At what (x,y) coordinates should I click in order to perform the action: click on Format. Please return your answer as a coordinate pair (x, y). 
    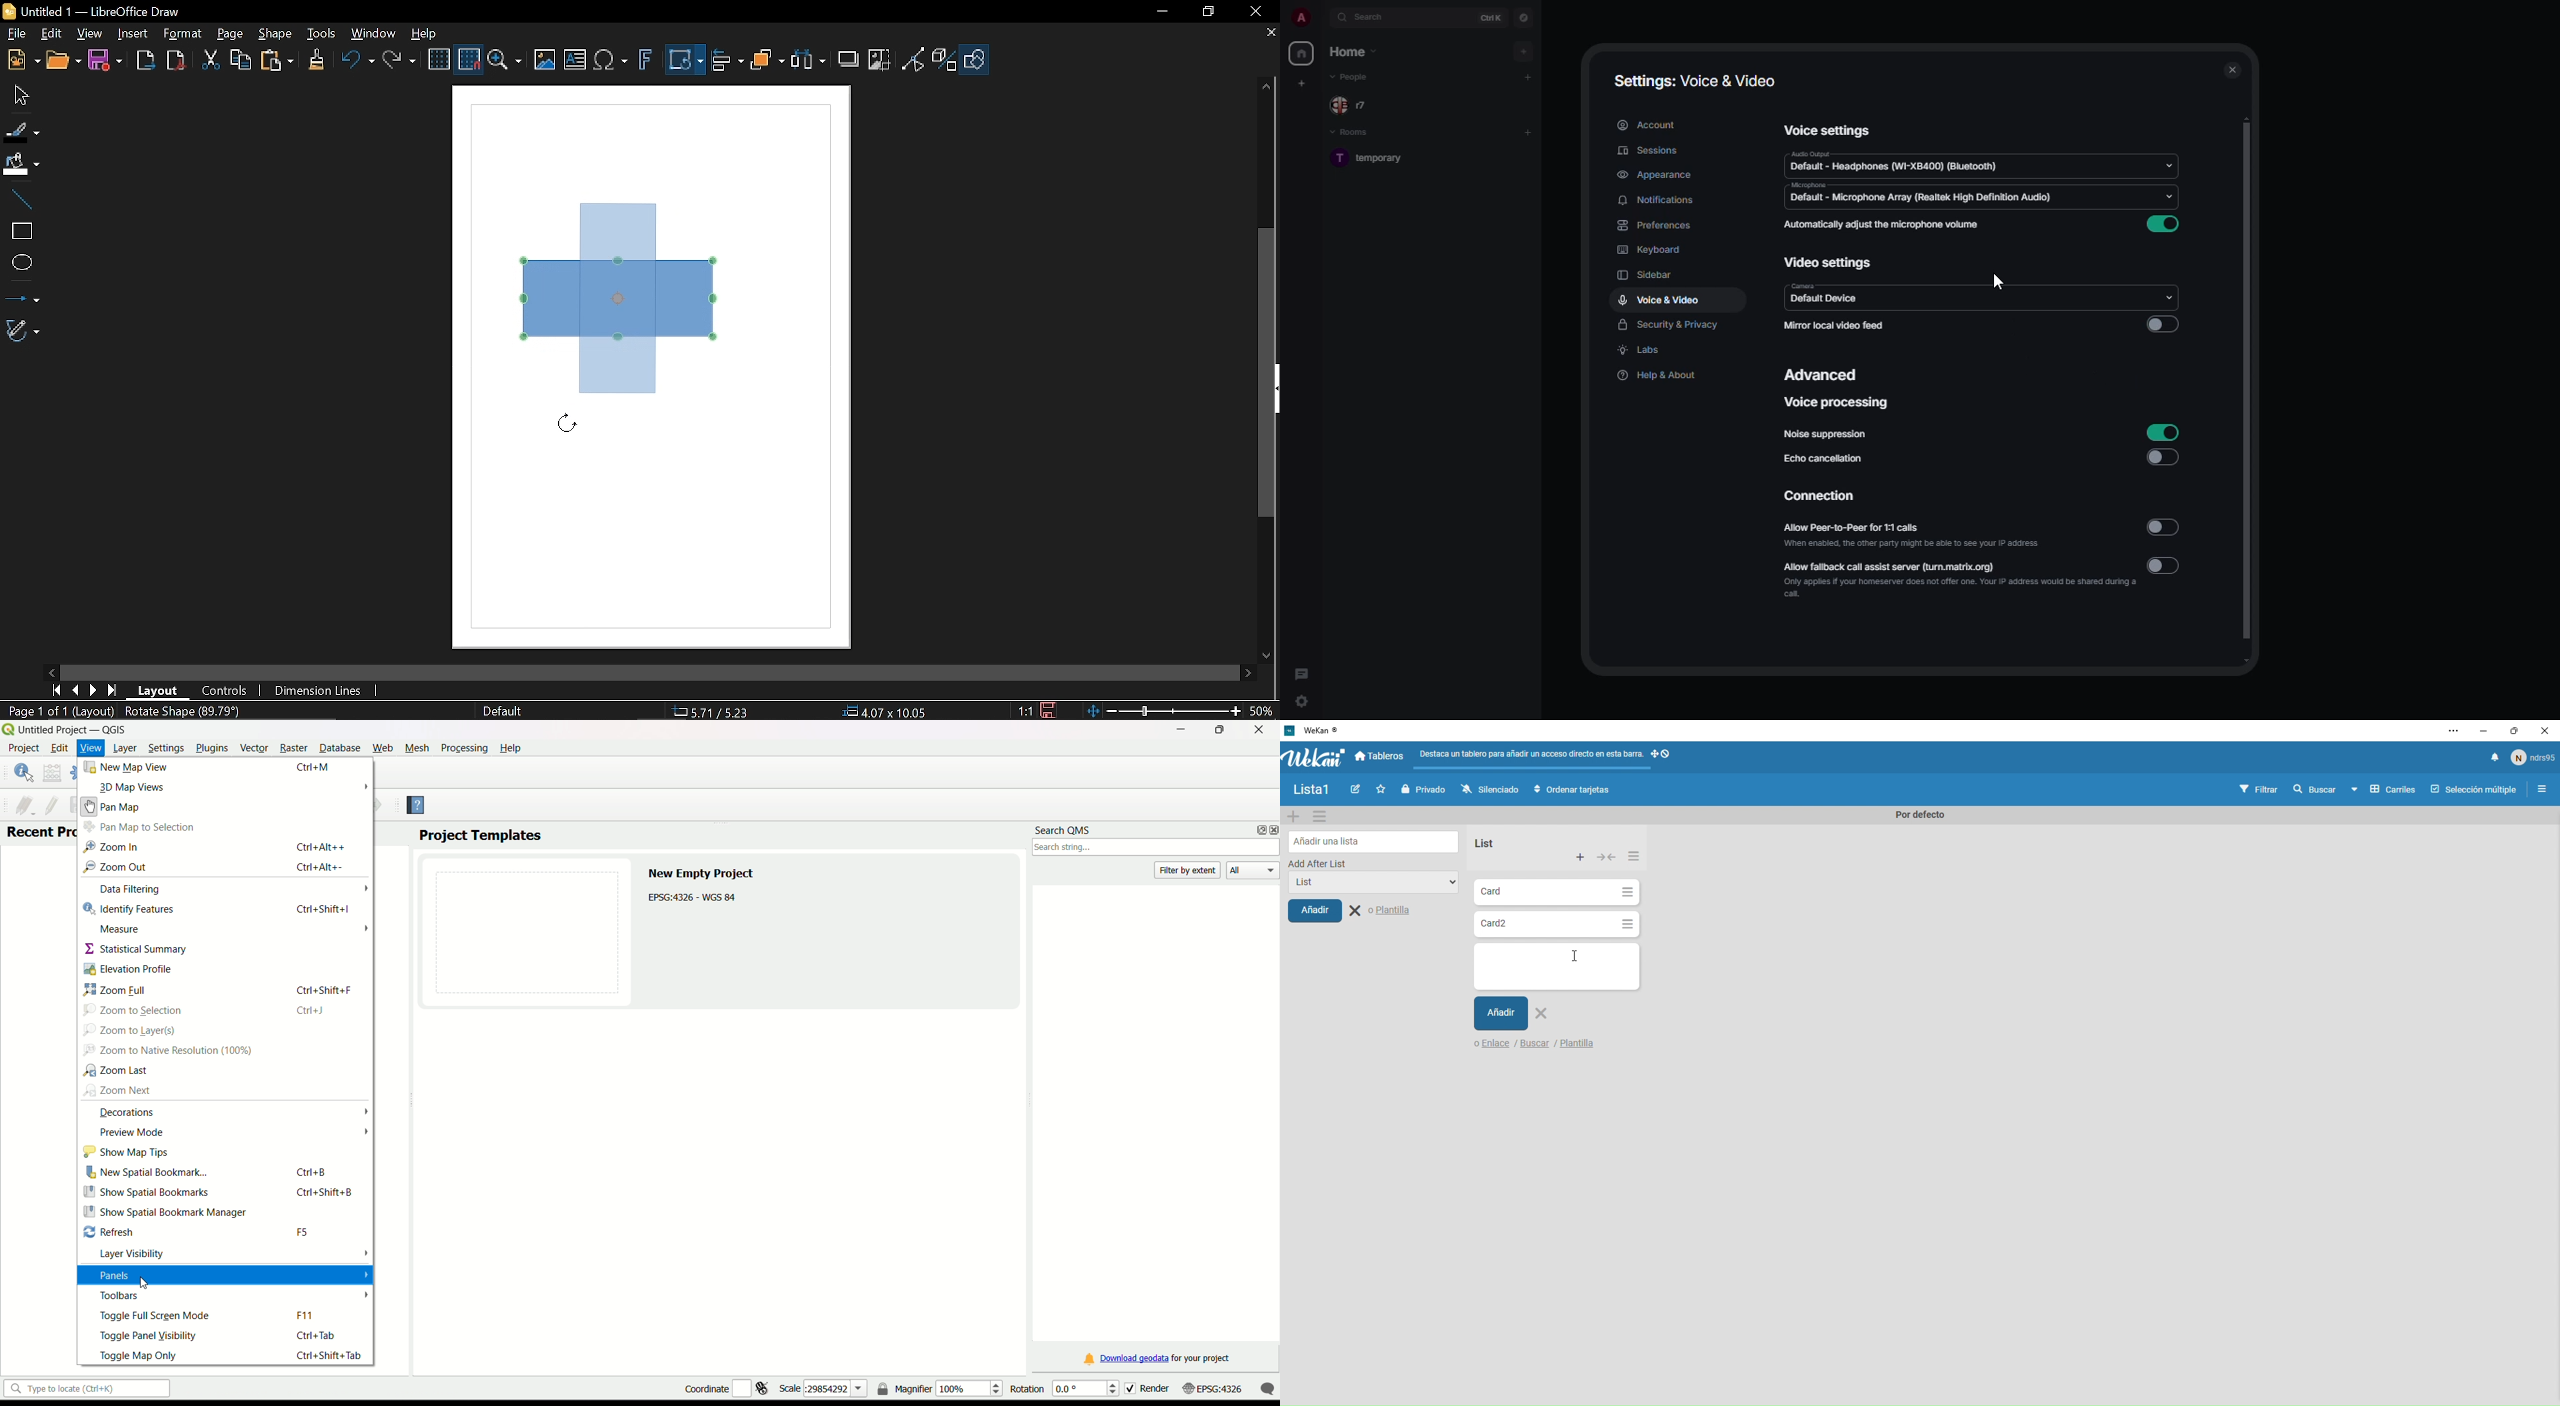
    Looking at the image, I should click on (181, 34).